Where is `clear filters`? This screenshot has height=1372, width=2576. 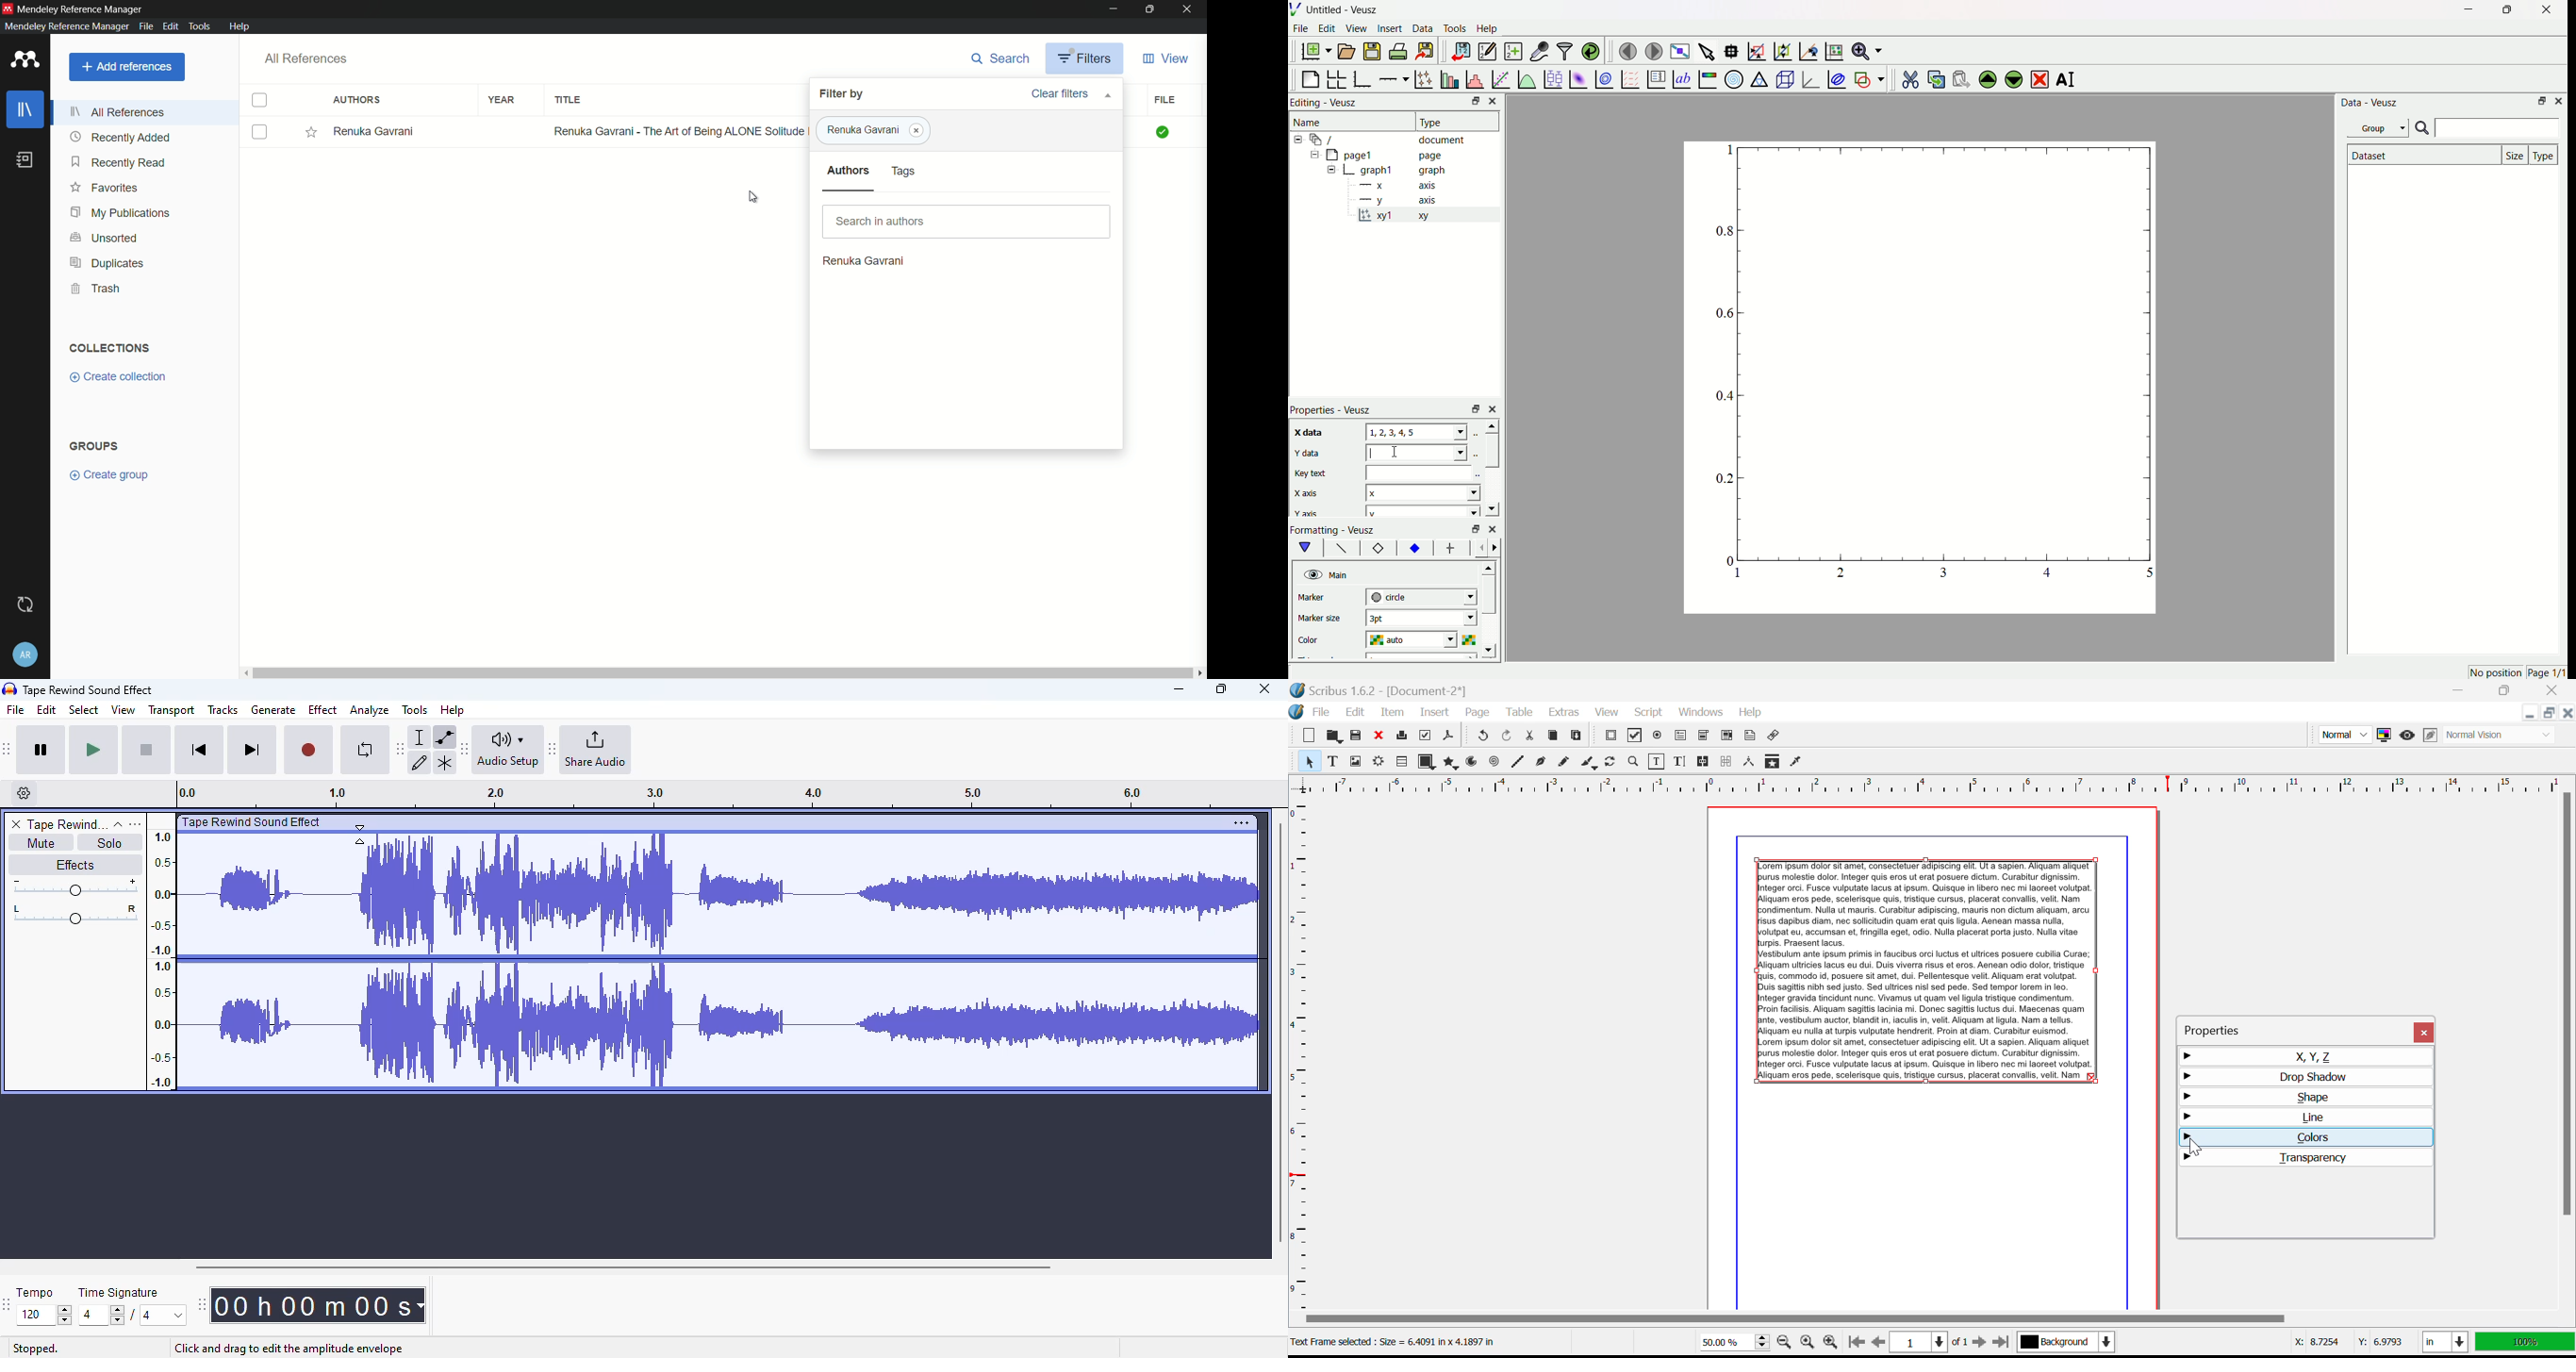 clear filters is located at coordinates (1070, 94).